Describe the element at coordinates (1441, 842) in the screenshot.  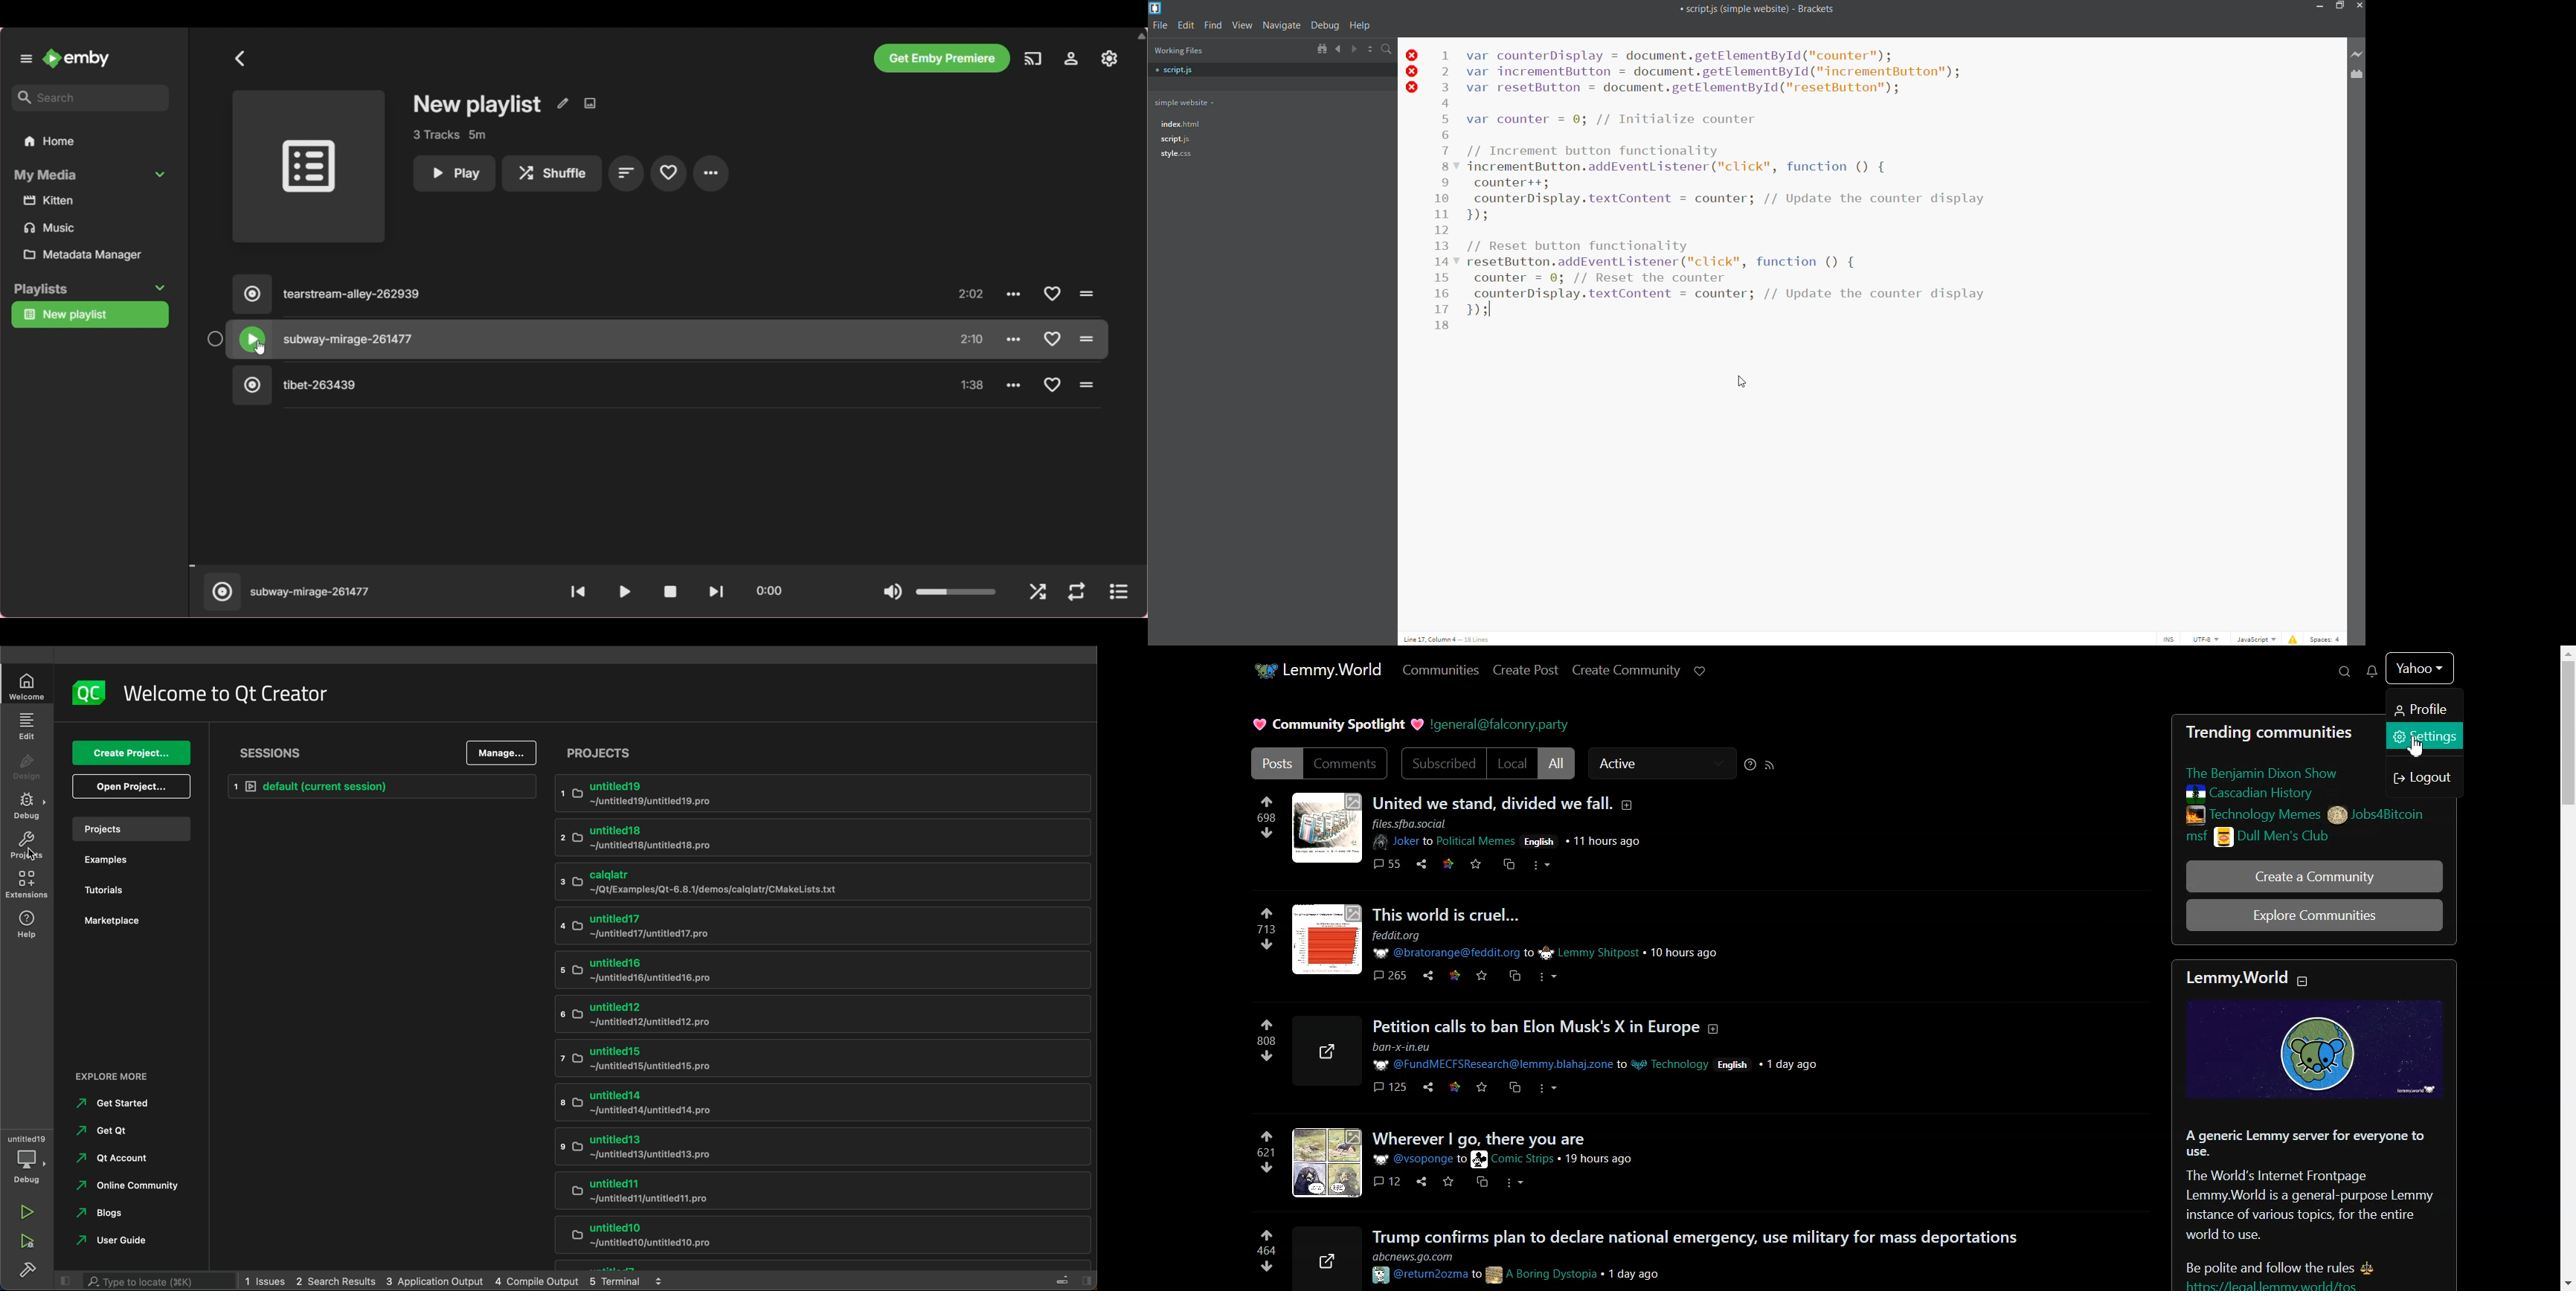
I see `Joker to Political Memes` at that location.